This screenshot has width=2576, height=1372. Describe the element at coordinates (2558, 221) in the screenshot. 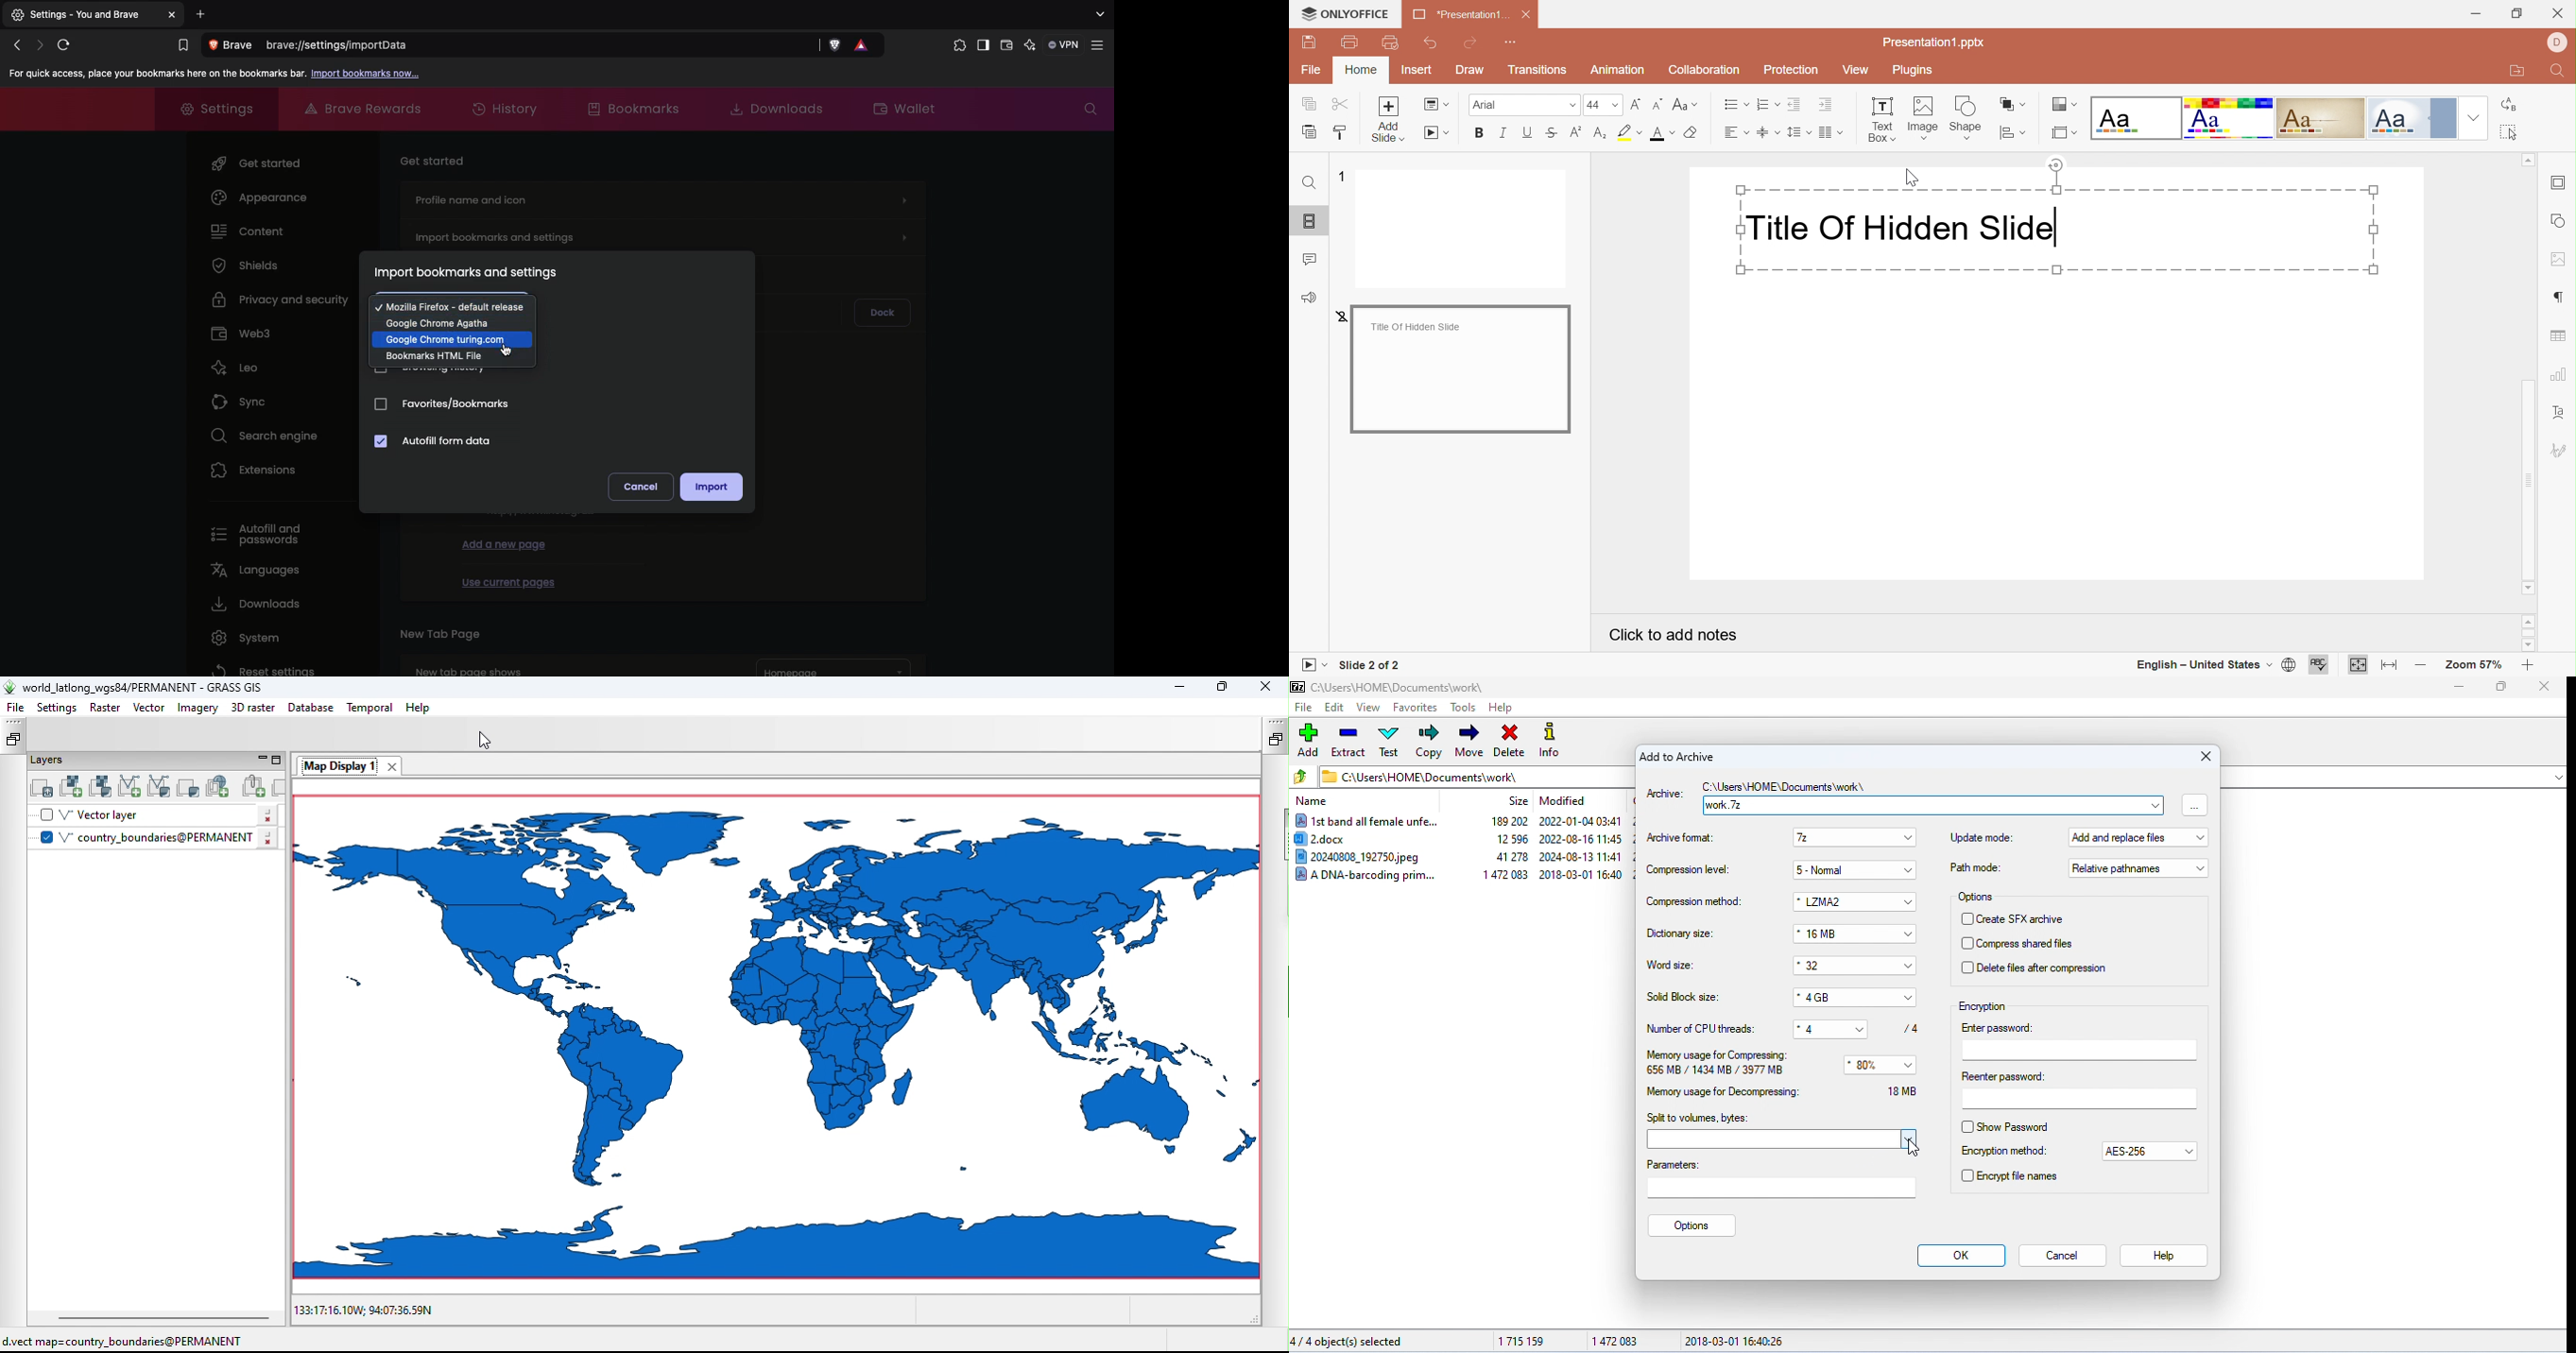

I see `Shape settings` at that location.